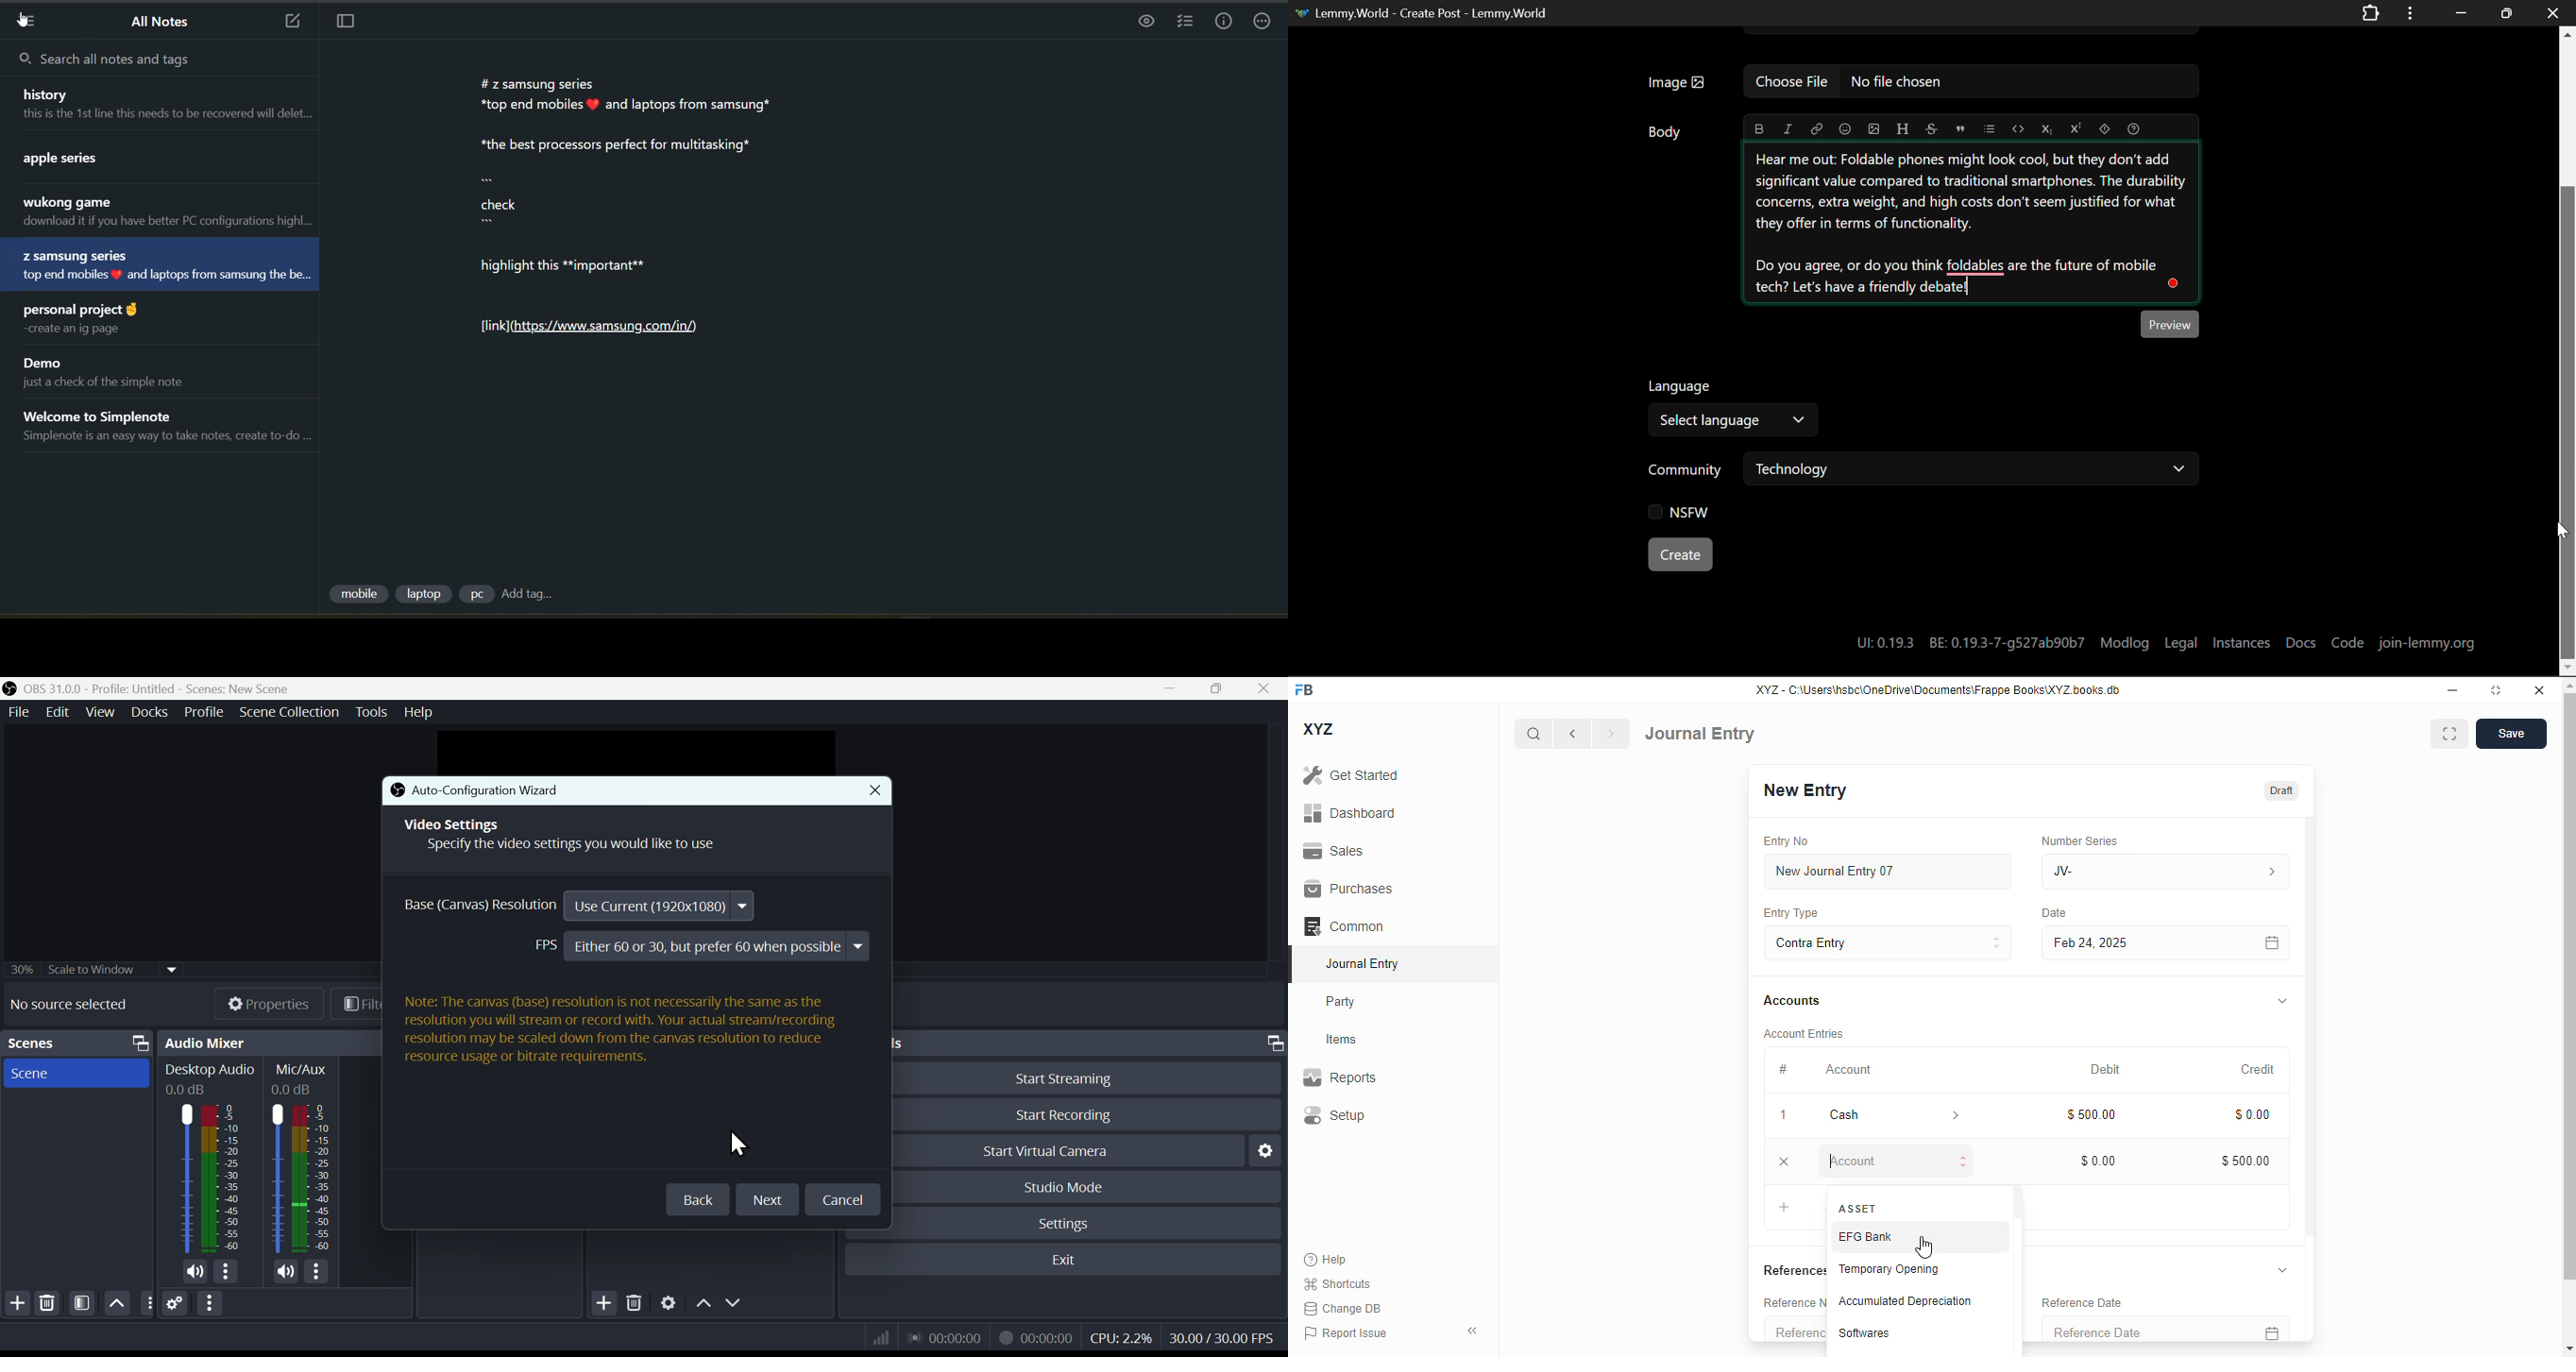  I want to click on entry type, so click(1791, 913).